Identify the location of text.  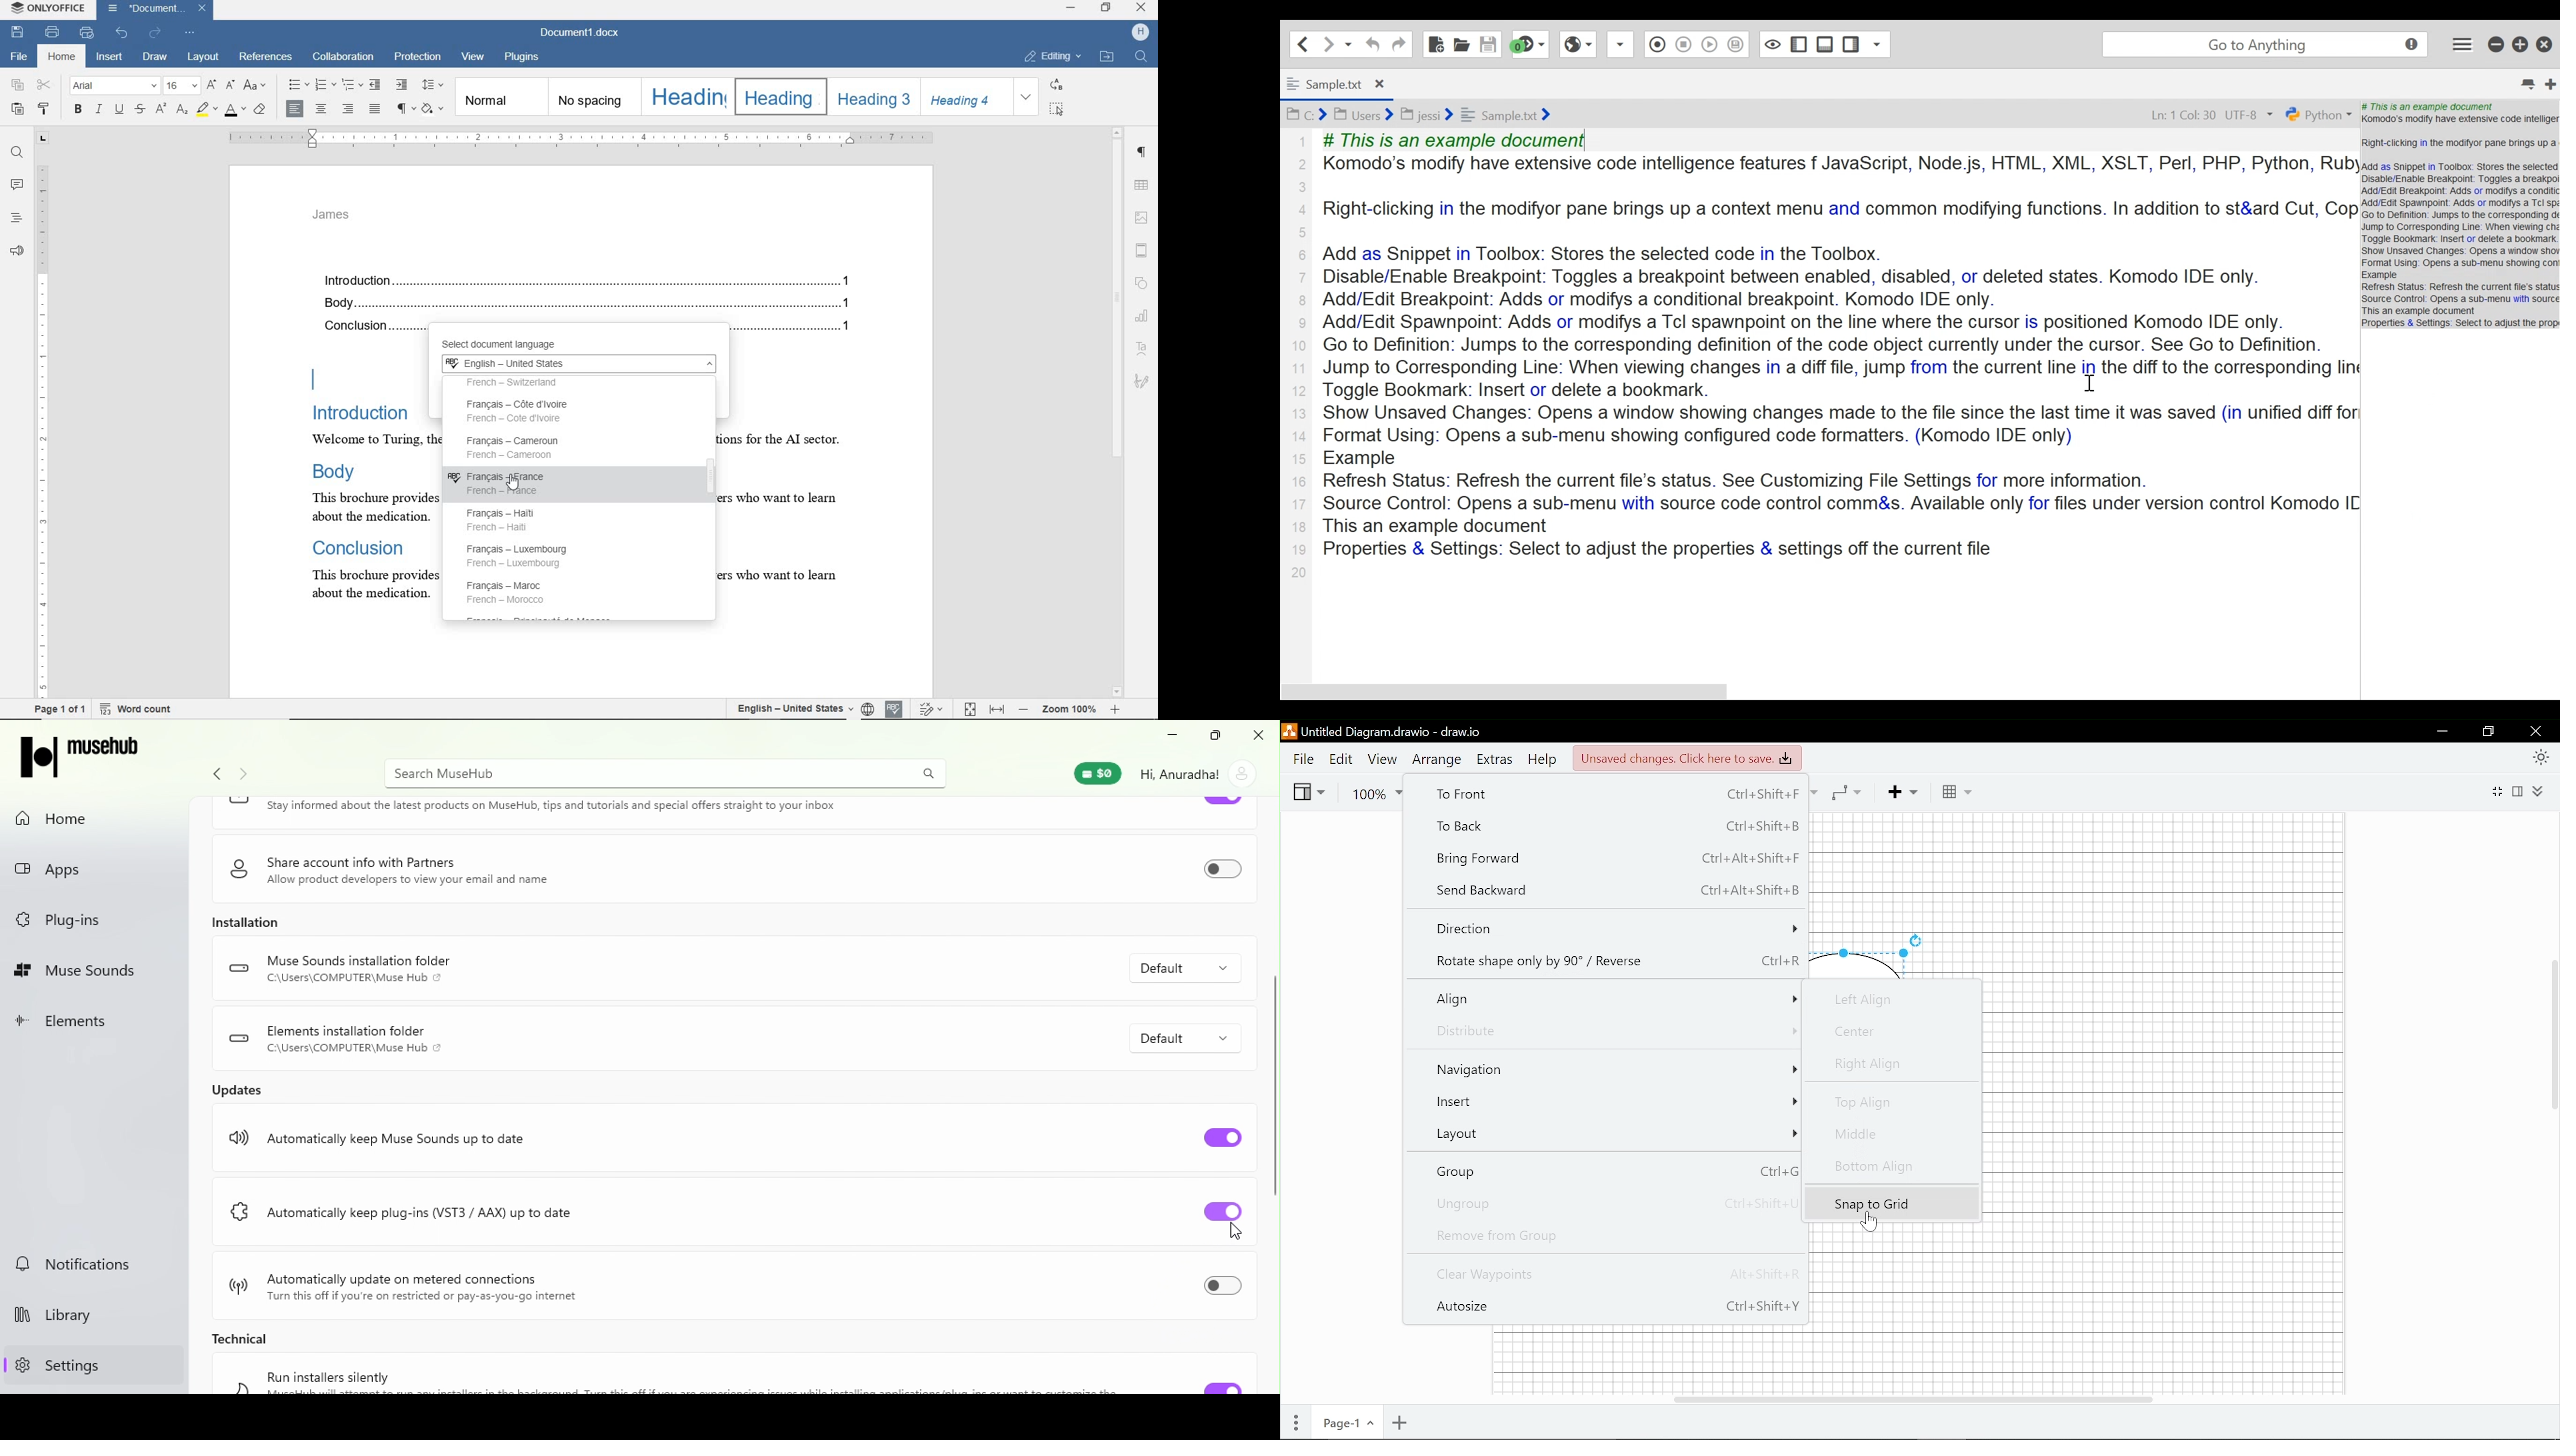
(797, 455).